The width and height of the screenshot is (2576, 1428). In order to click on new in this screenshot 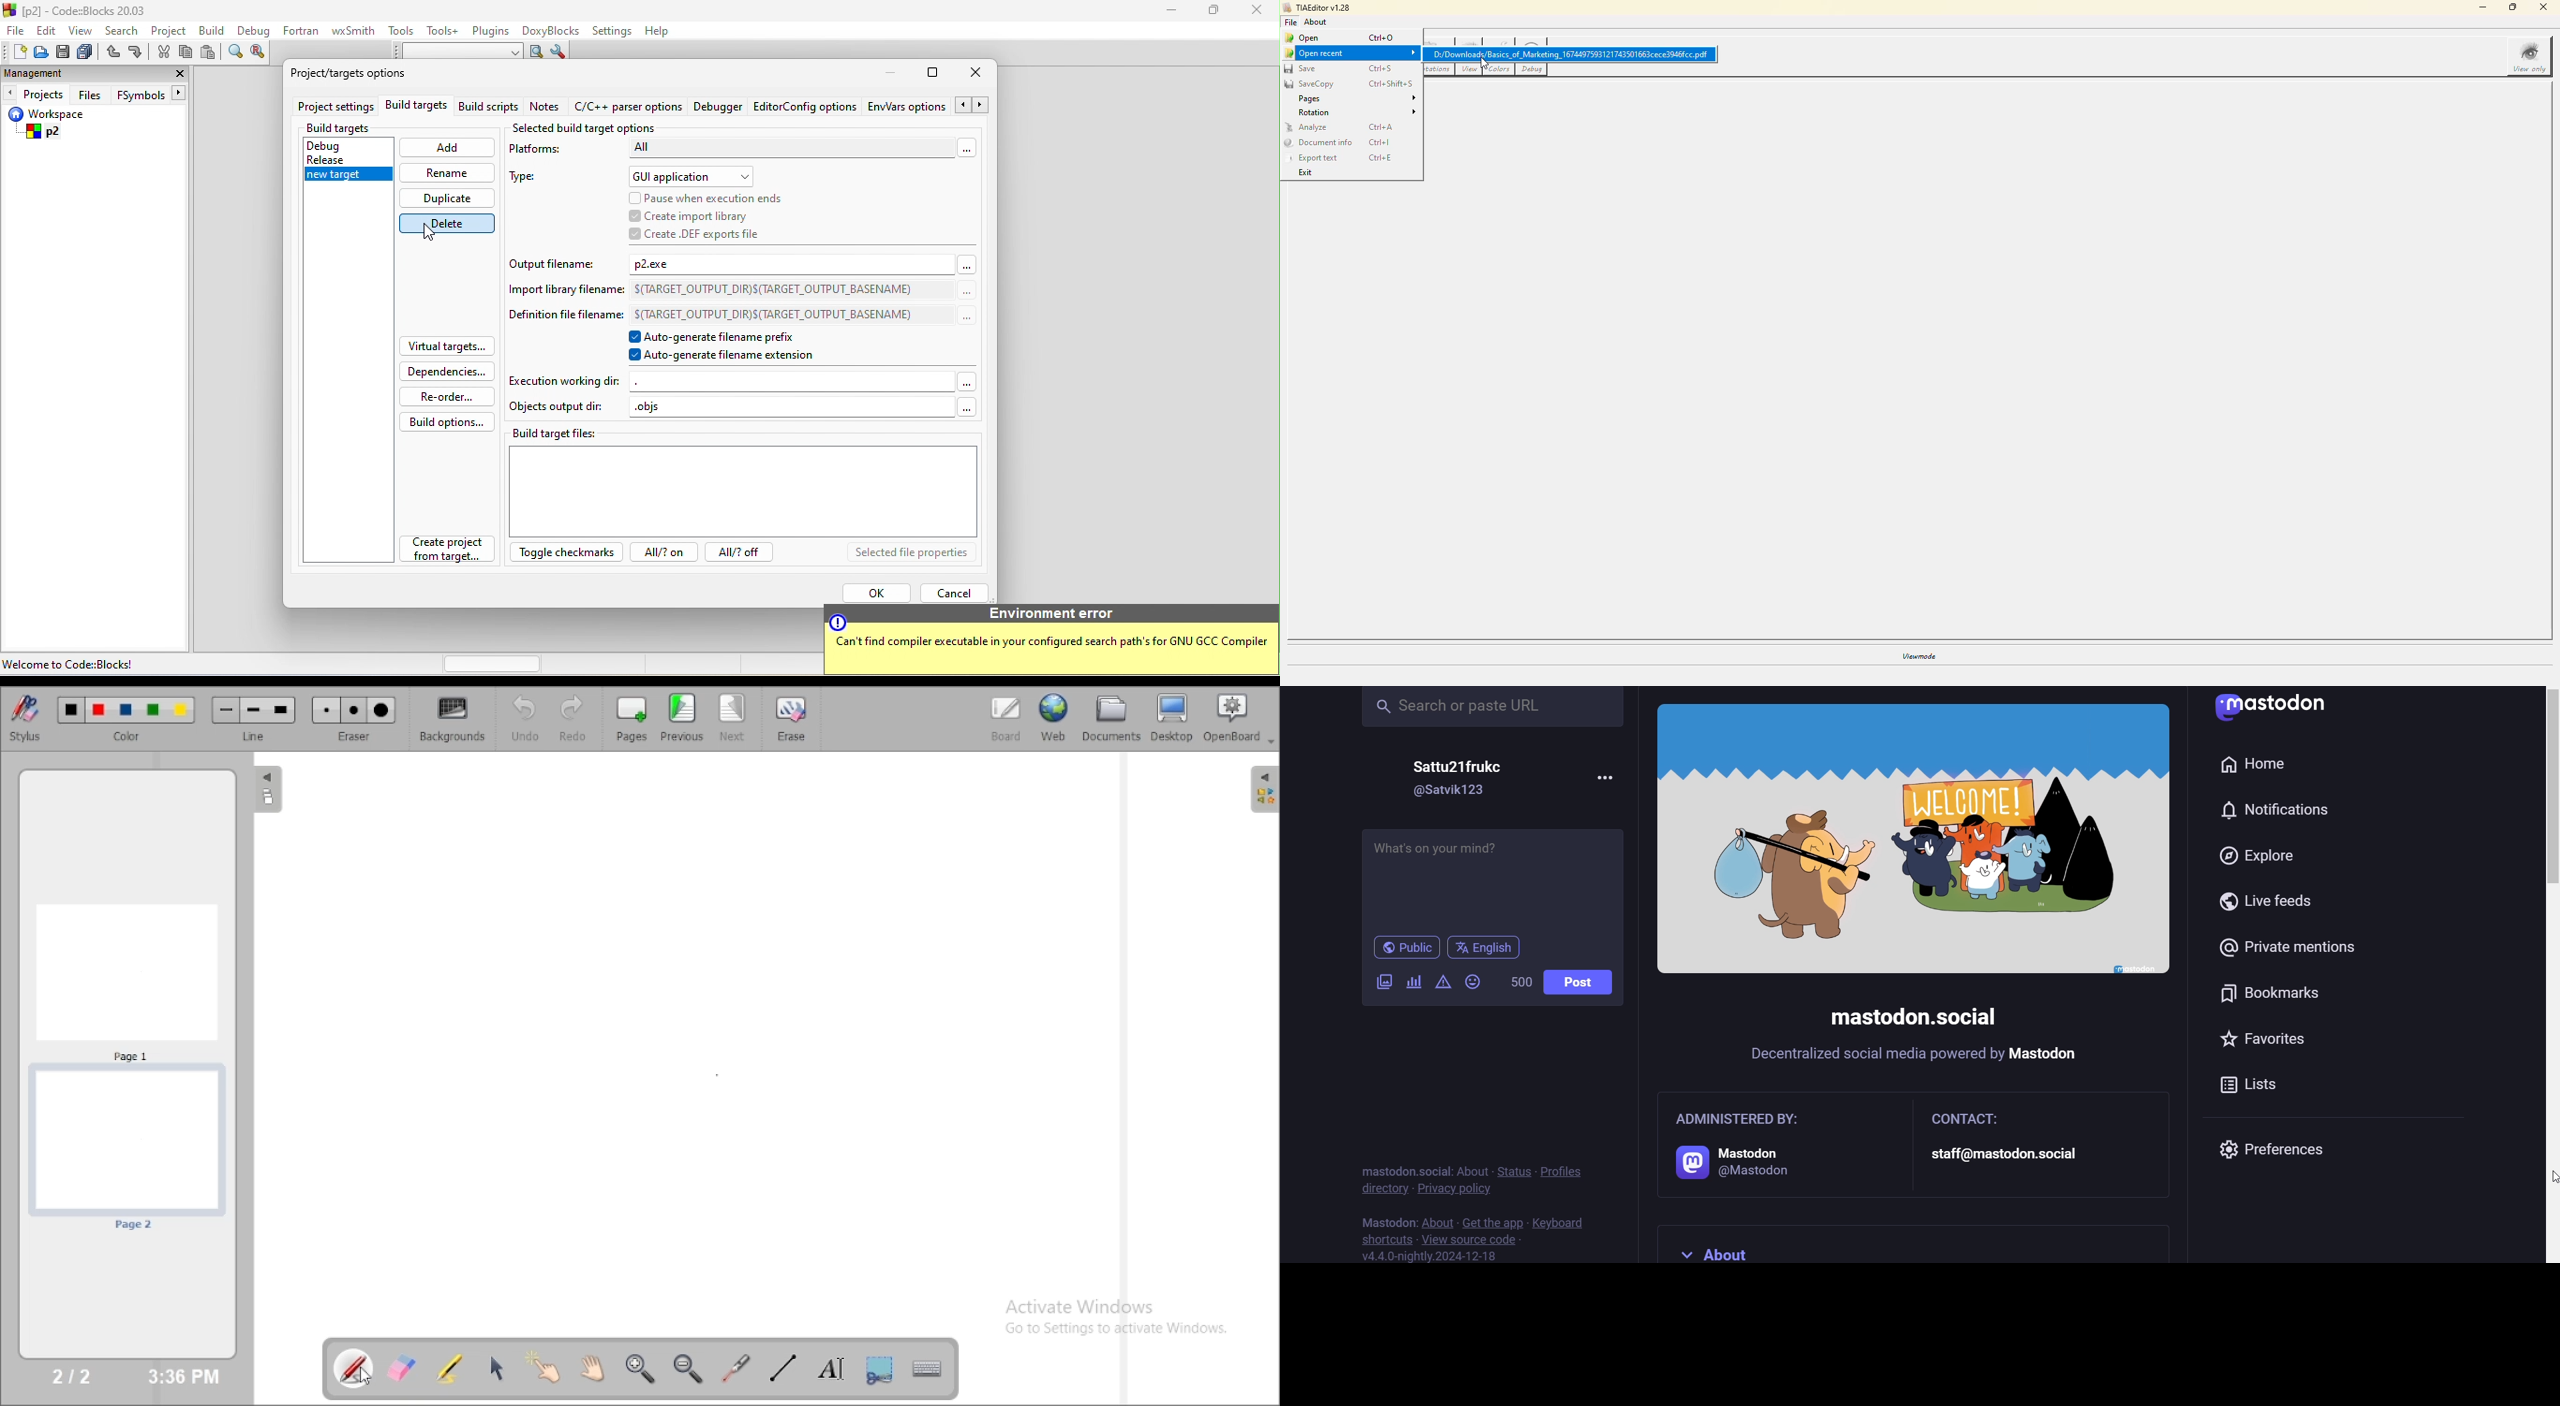, I will do `click(14, 52)`.